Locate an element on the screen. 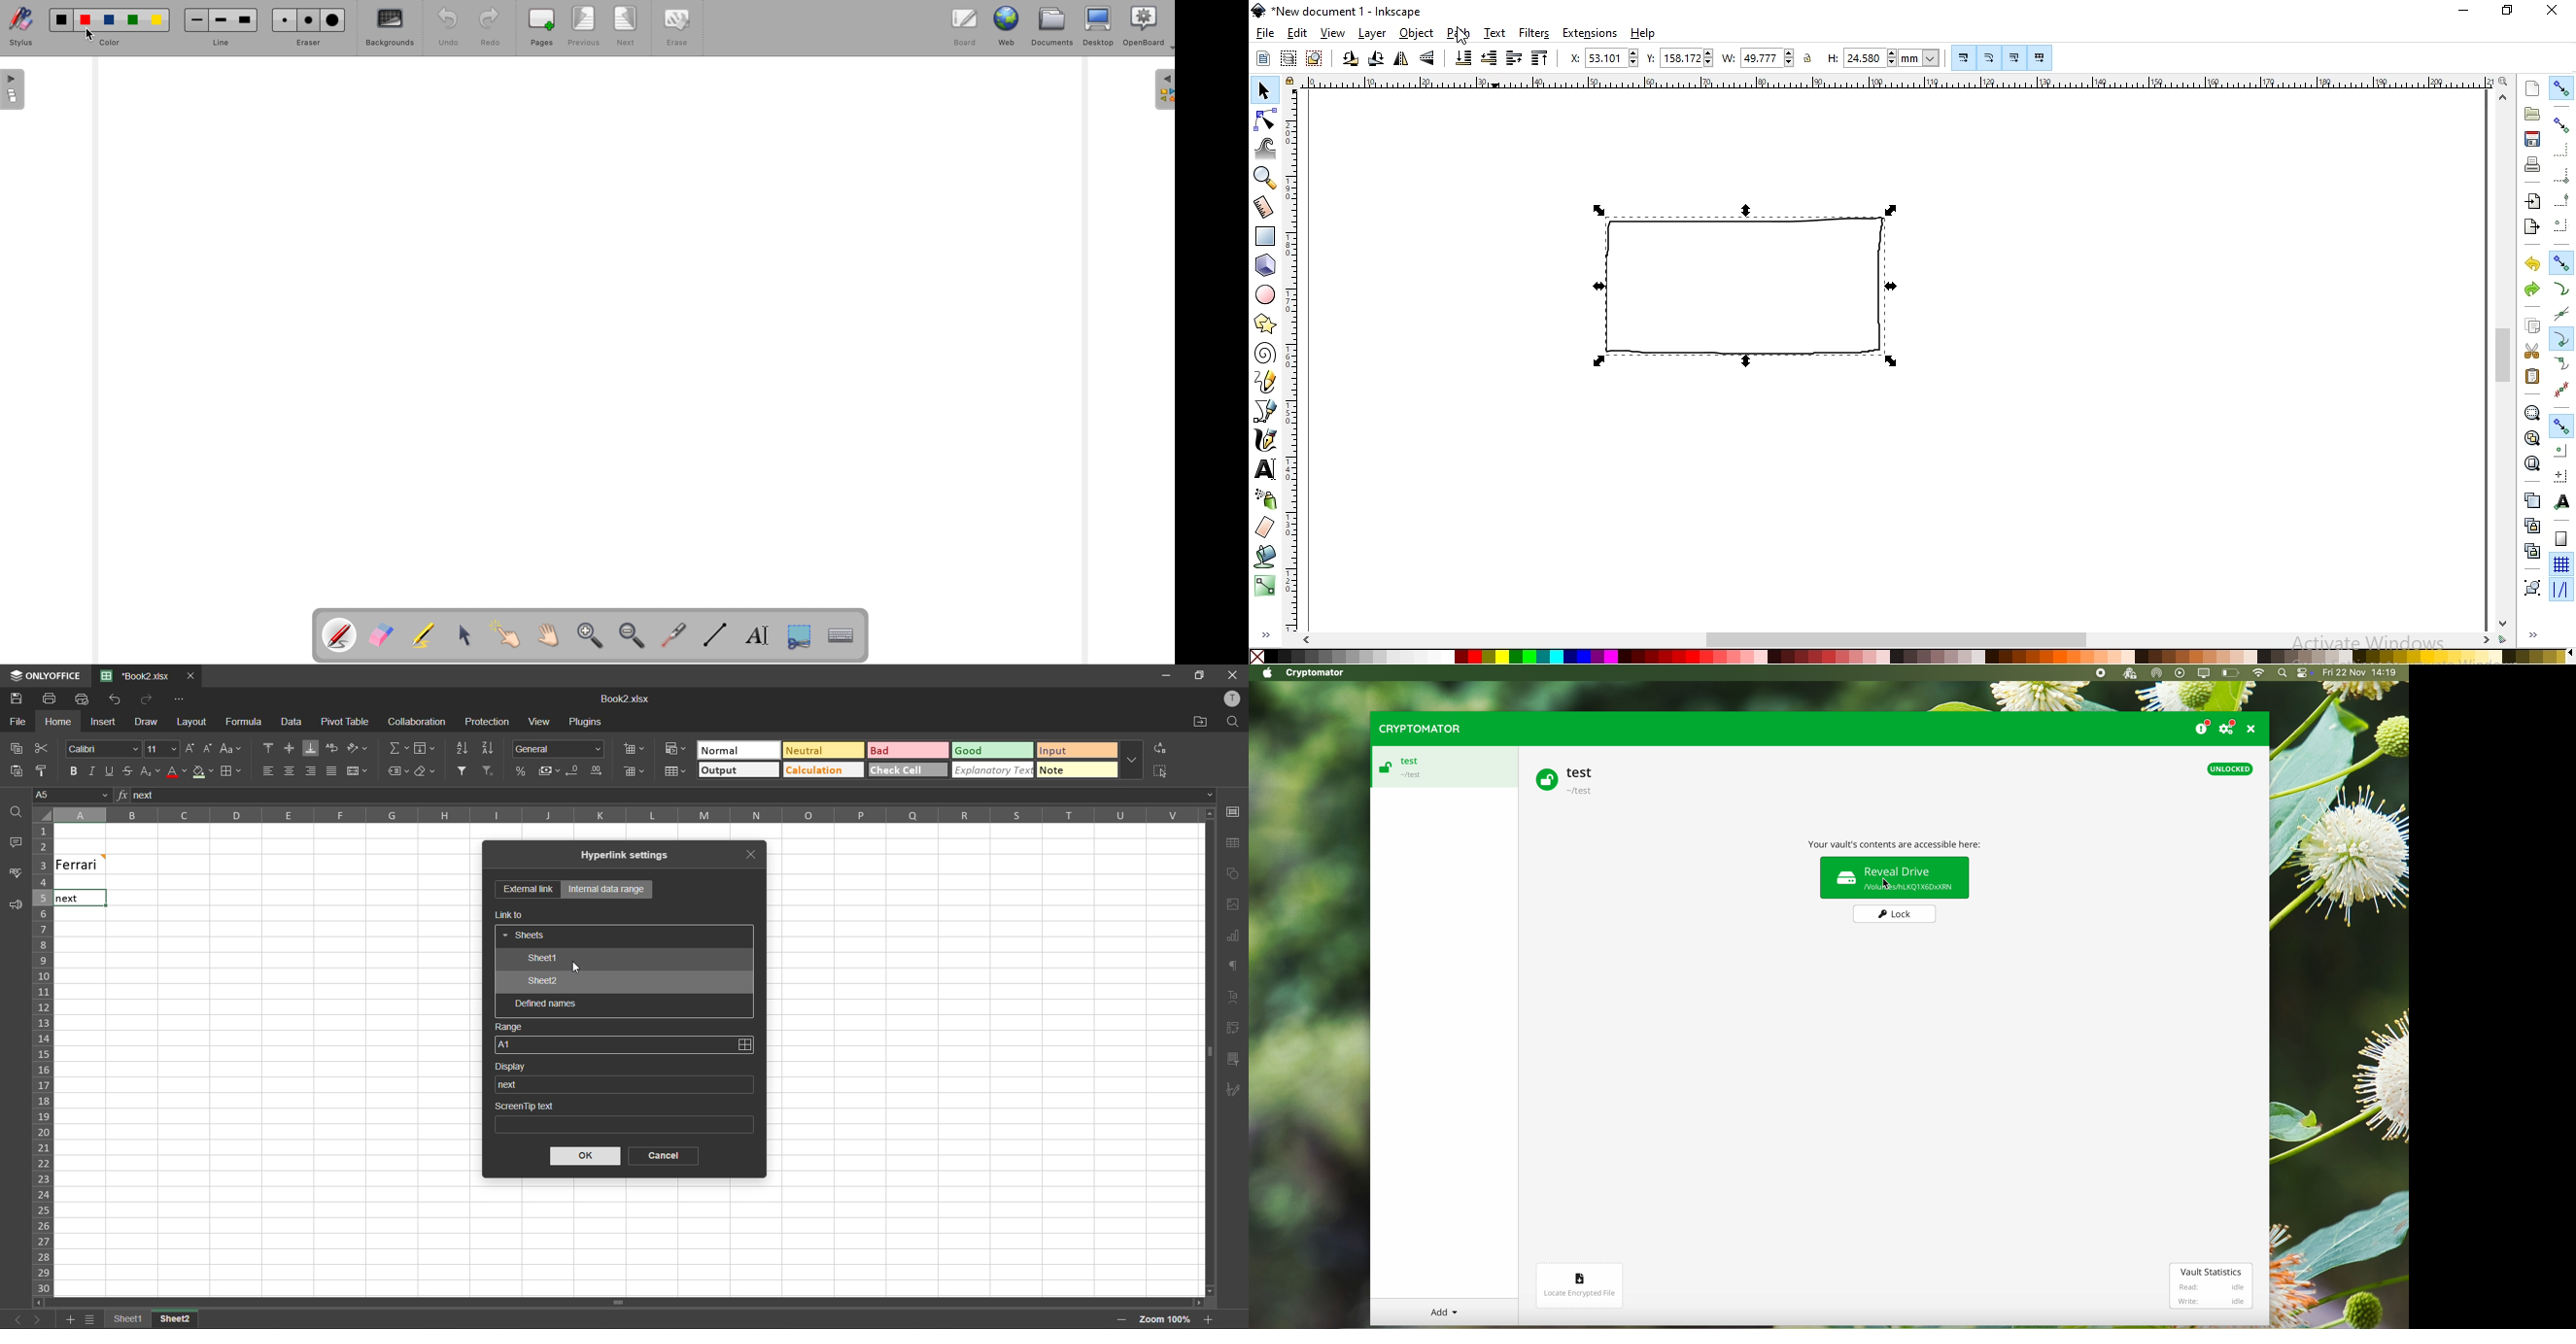  pivot table is located at coordinates (345, 722).